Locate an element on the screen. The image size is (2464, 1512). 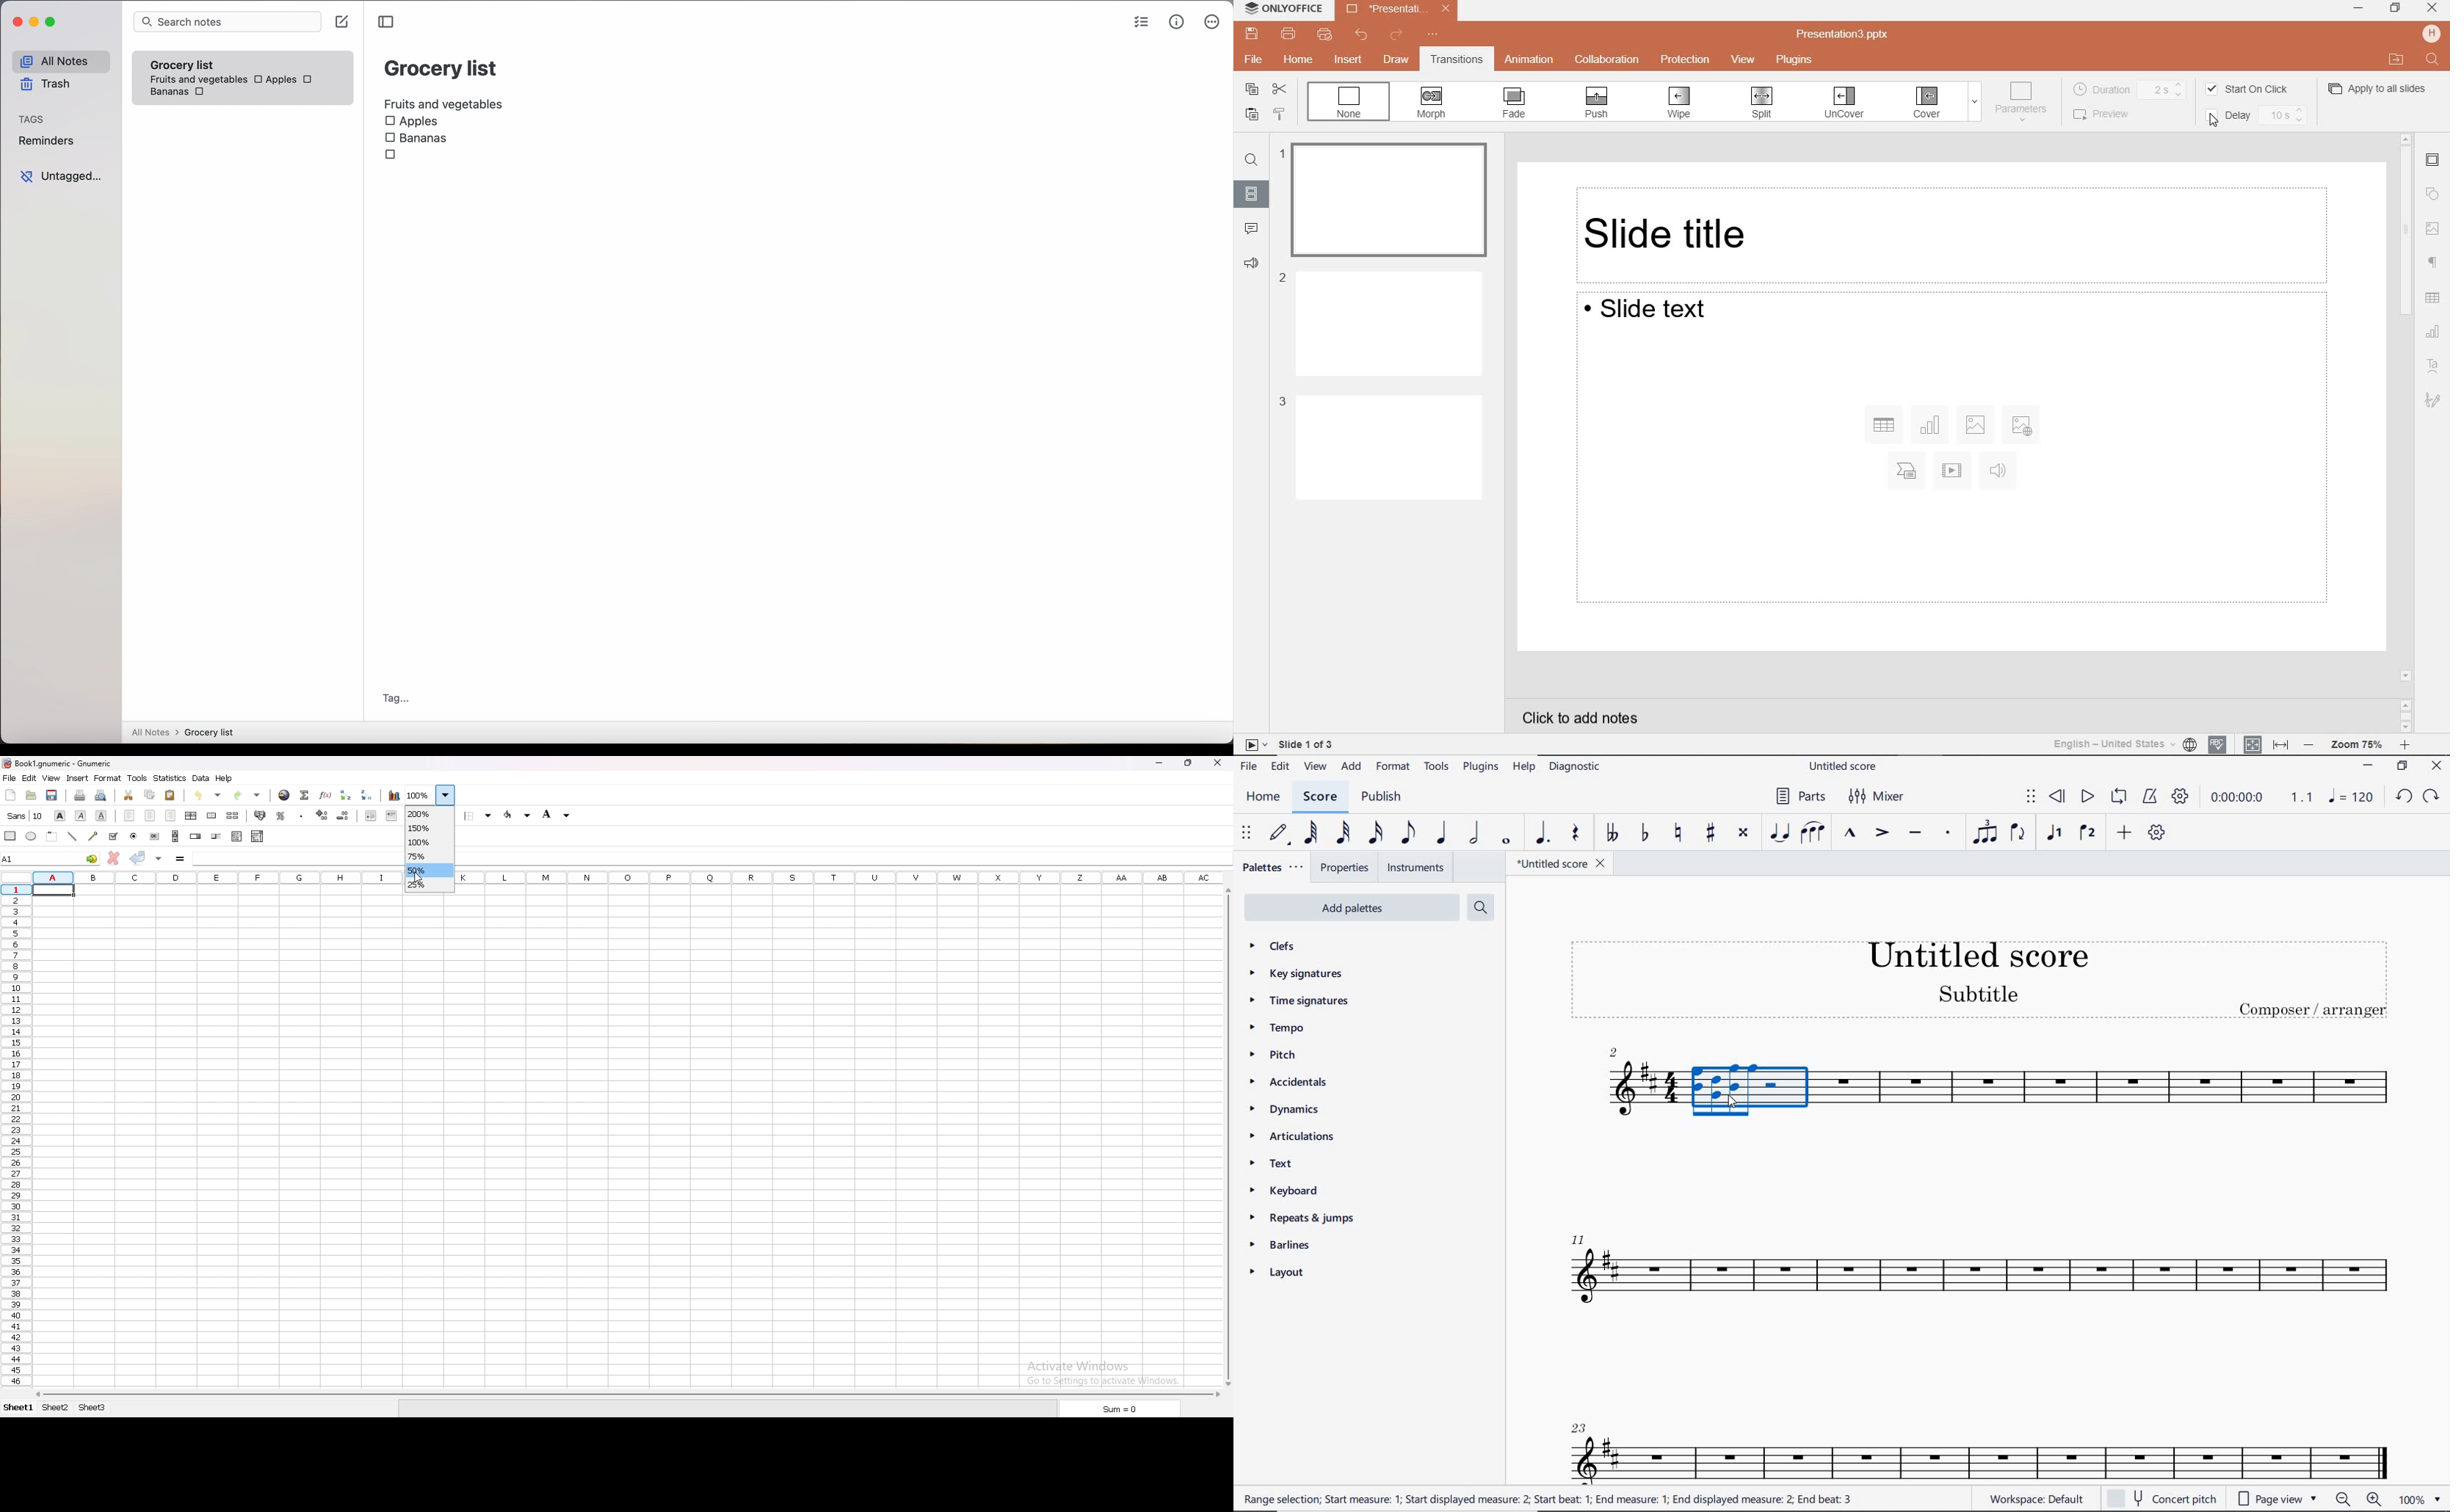
metrics is located at coordinates (1176, 22).